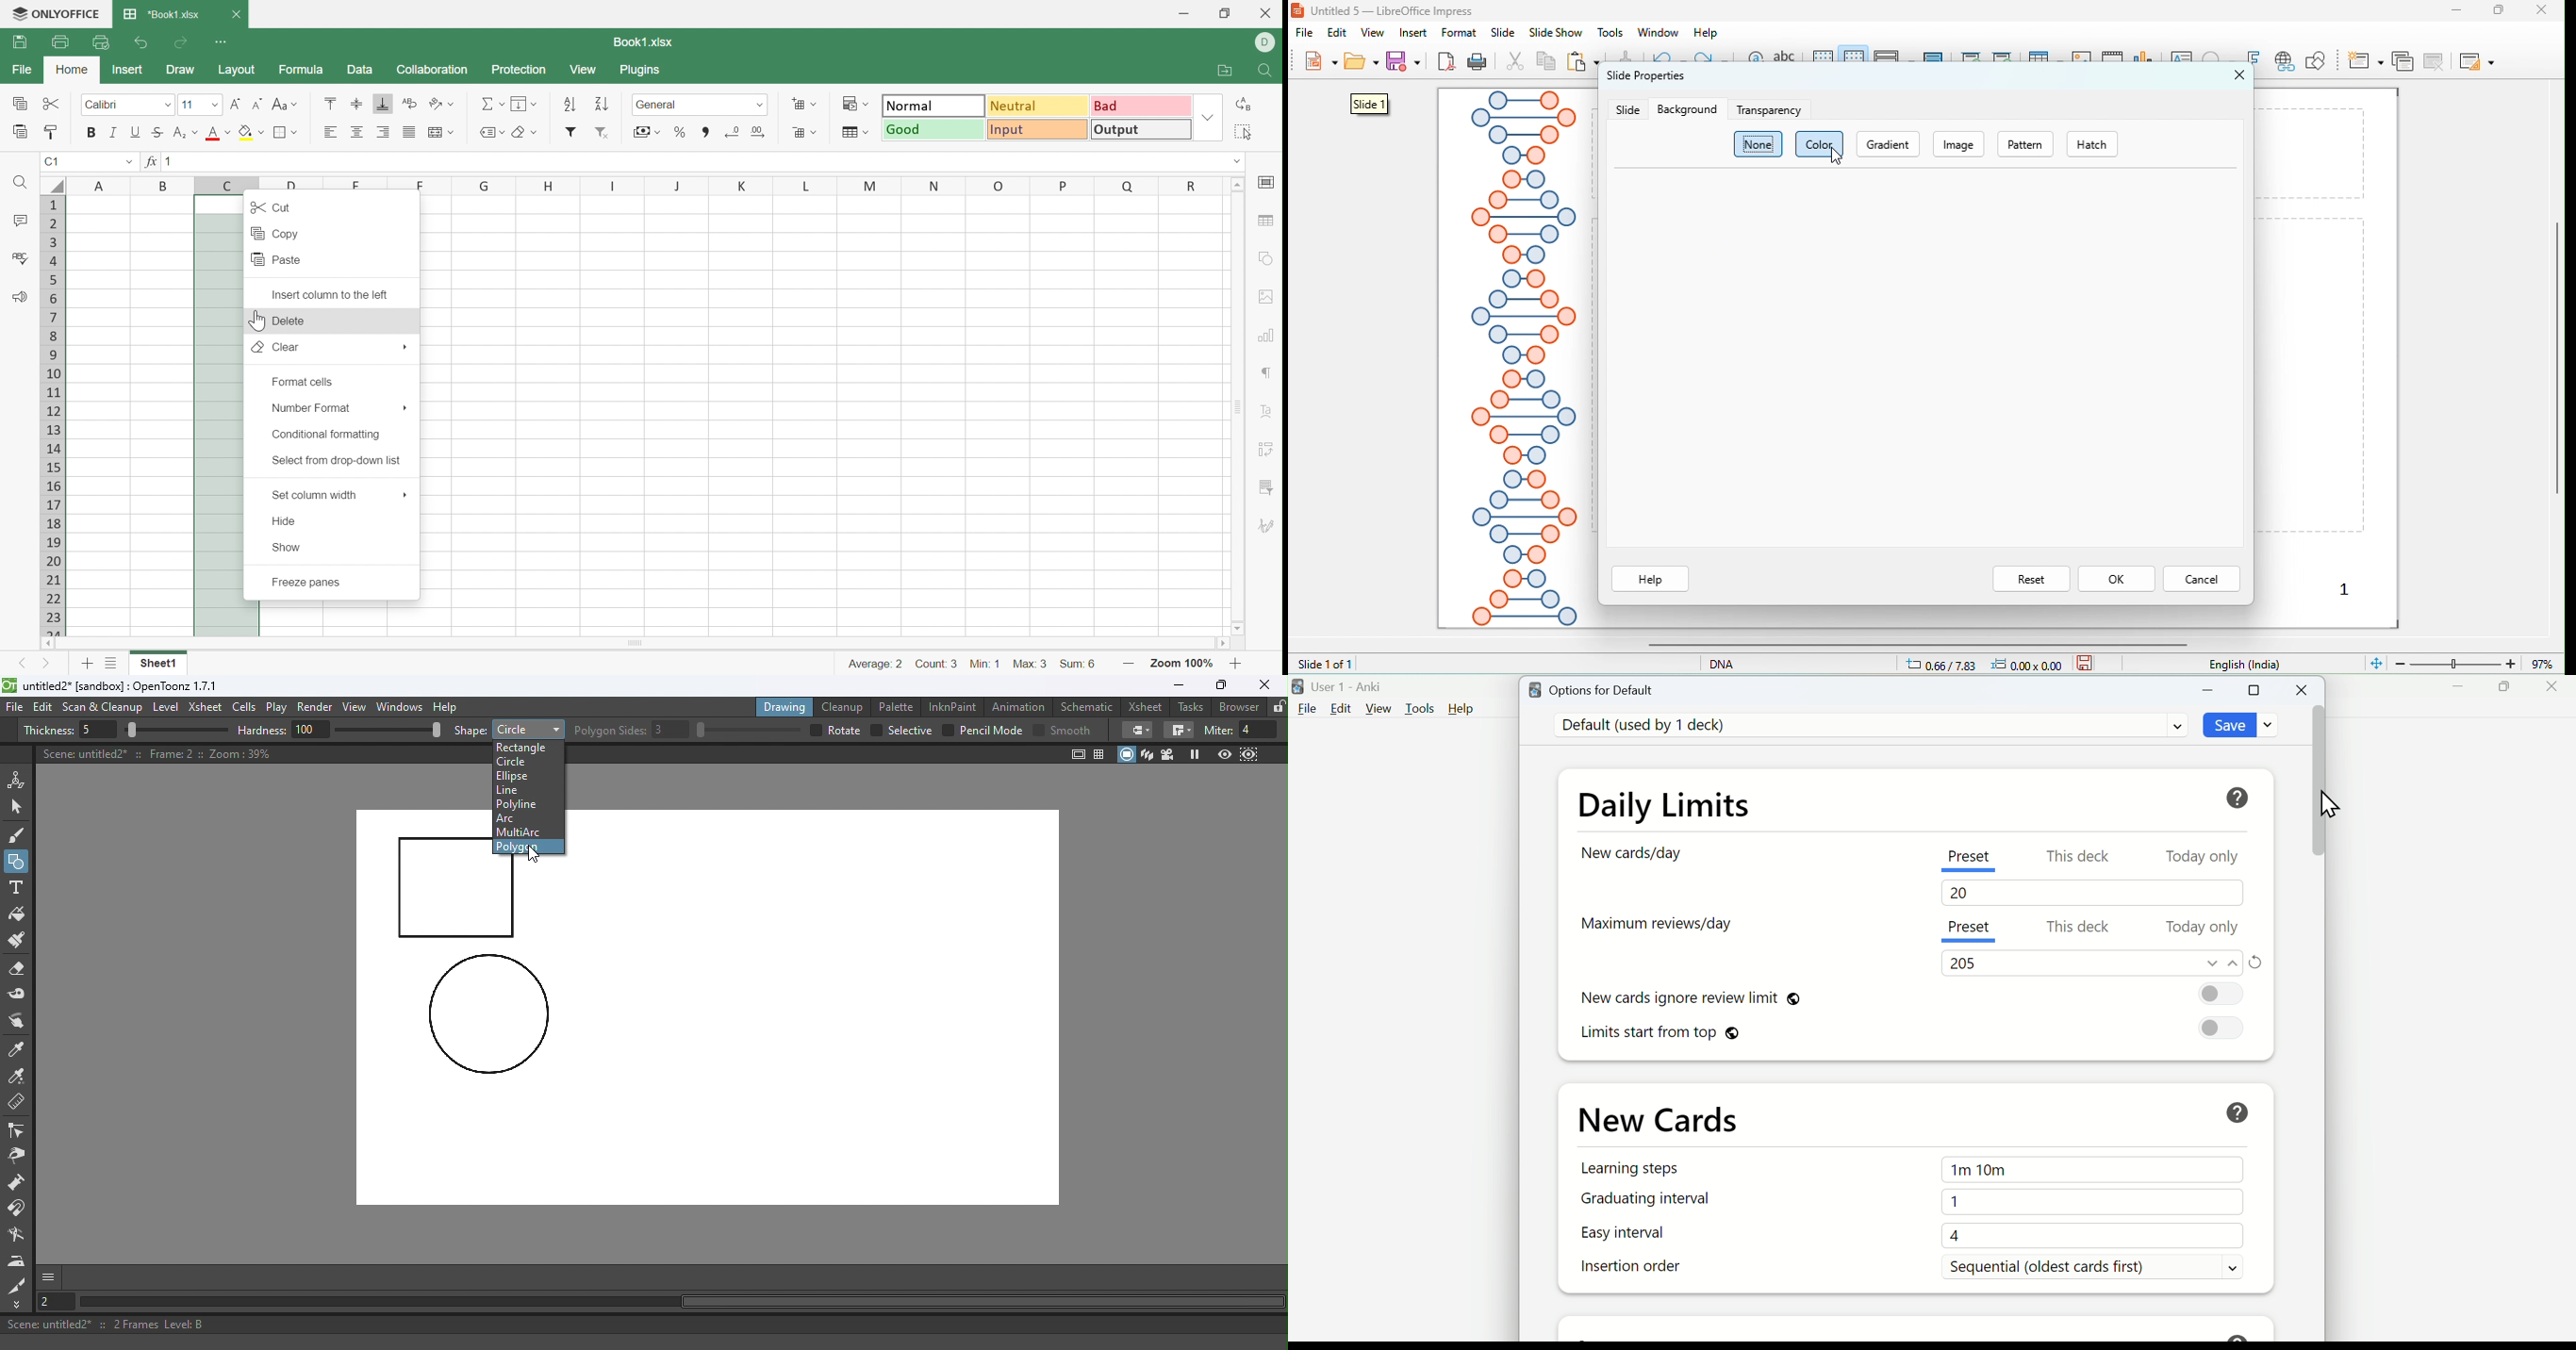 The height and width of the screenshot is (1372, 2576). What do you see at coordinates (318, 708) in the screenshot?
I see `Render` at bounding box center [318, 708].